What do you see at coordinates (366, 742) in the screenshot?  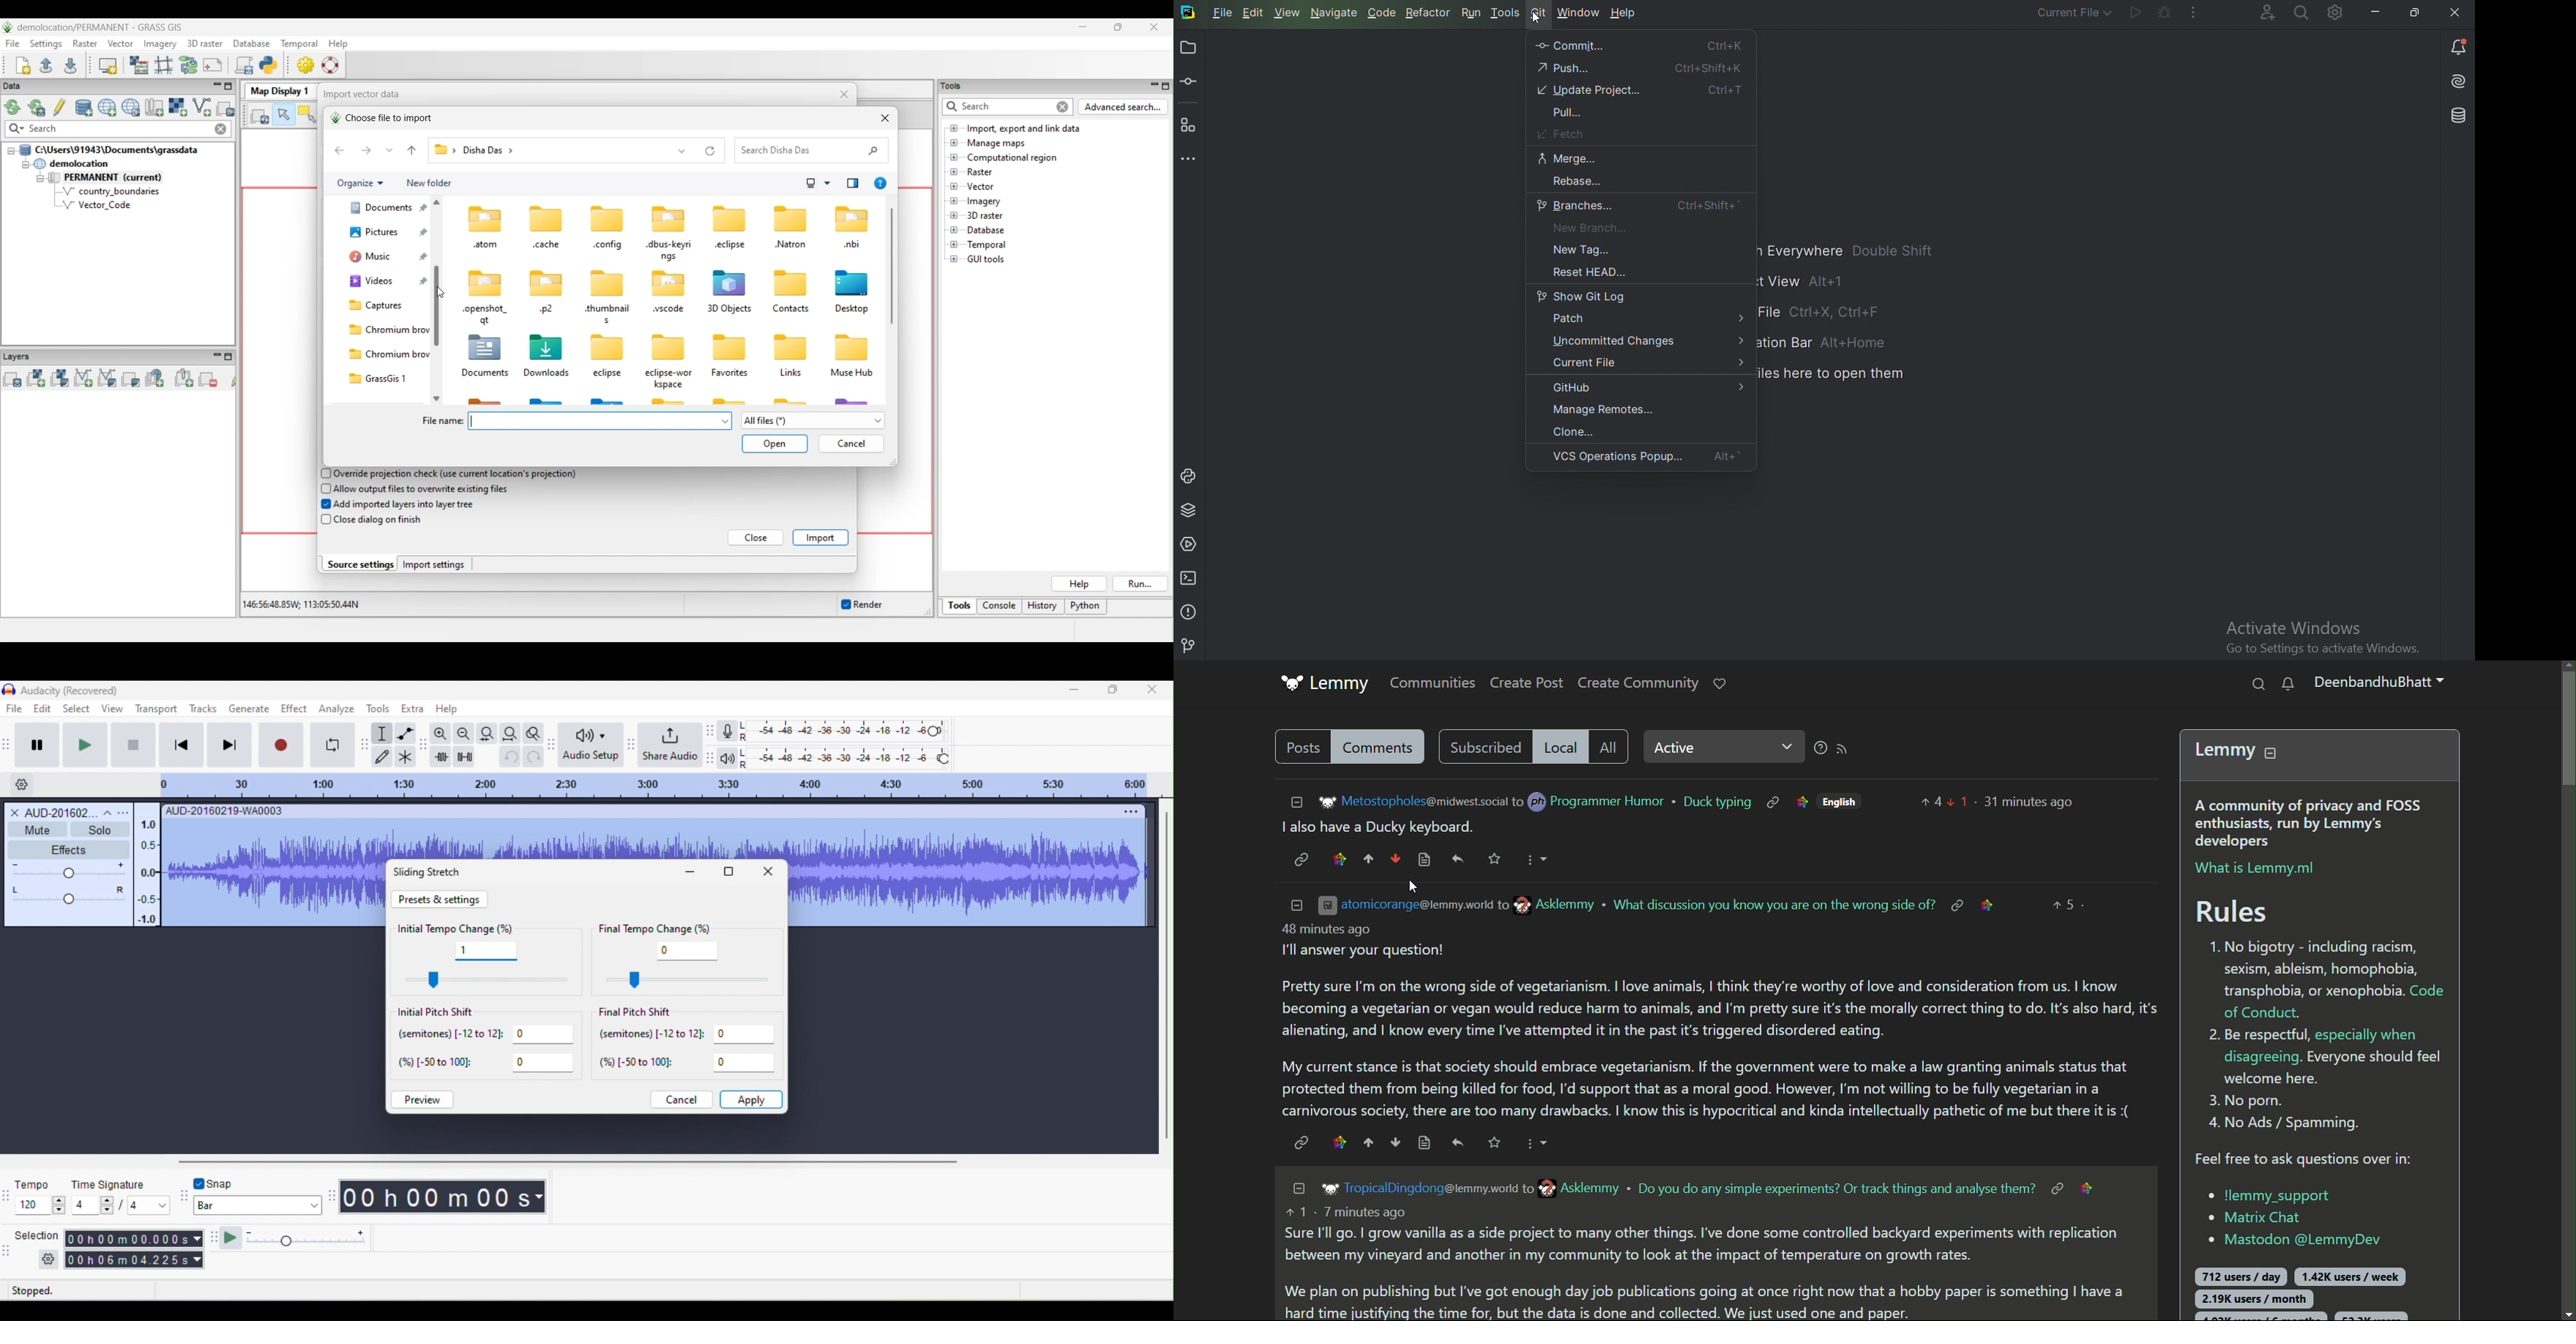 I see `audacity tools toolbar` at bounding box center [366, 742].